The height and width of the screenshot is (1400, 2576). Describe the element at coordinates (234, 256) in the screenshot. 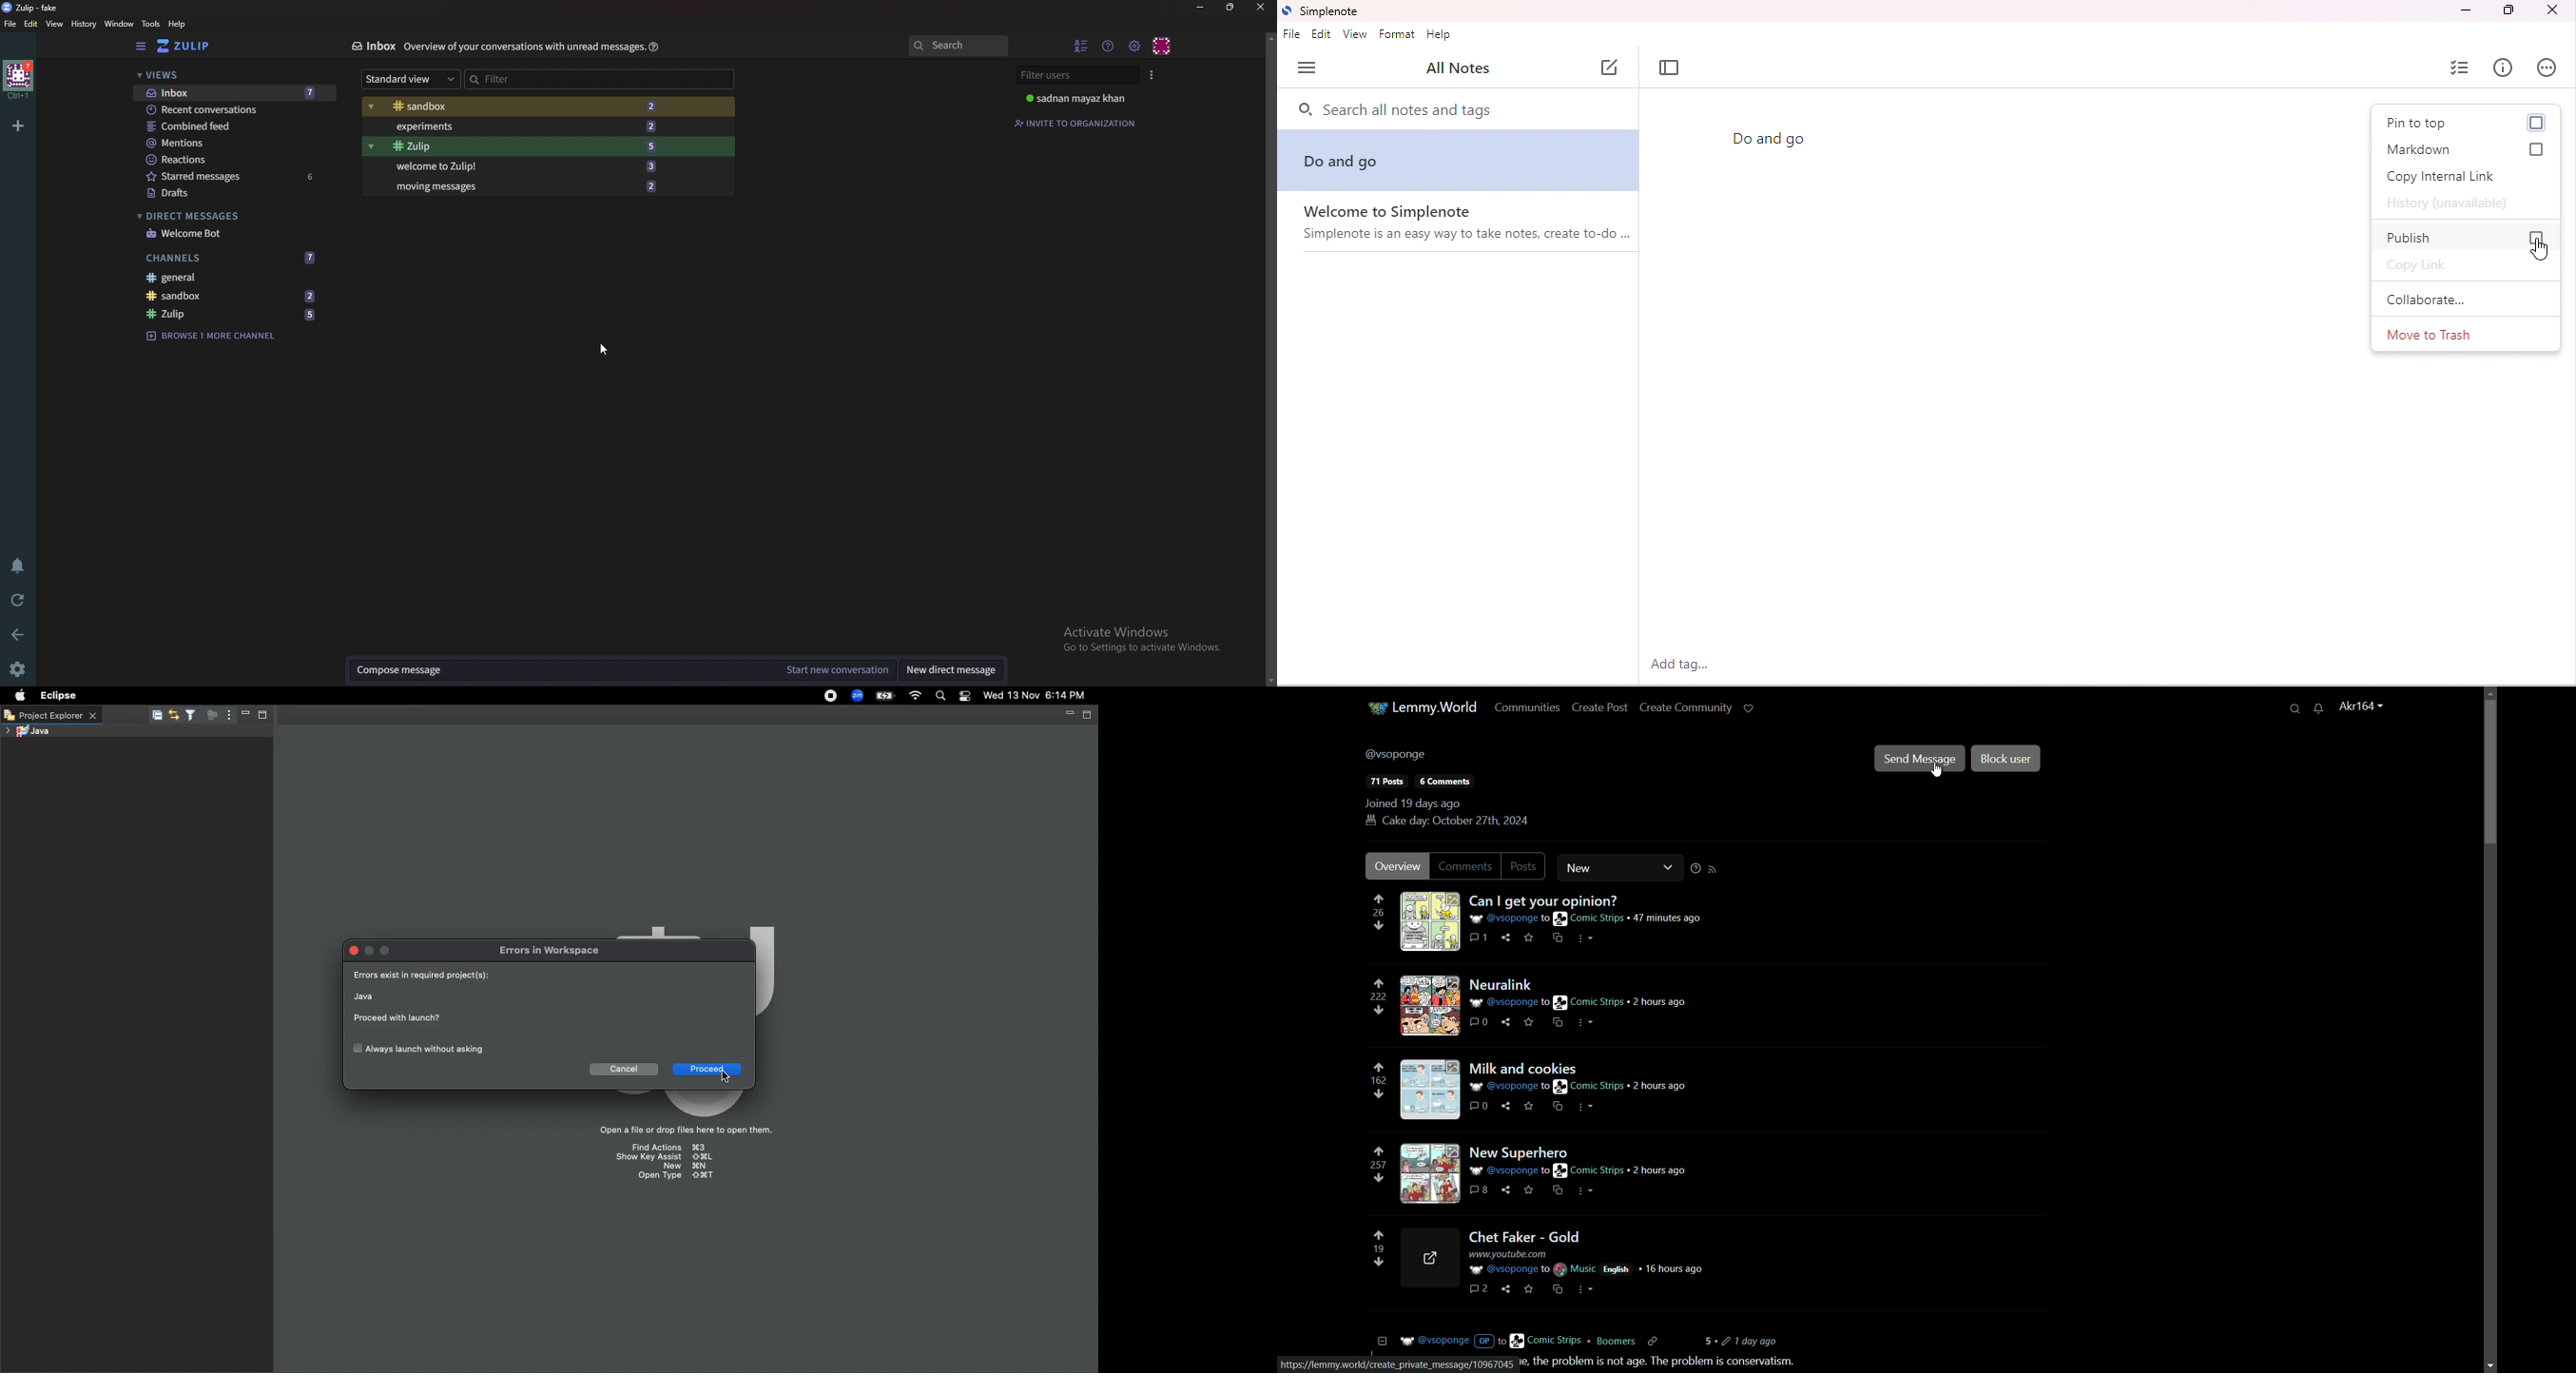

I see `Channels` at that location.